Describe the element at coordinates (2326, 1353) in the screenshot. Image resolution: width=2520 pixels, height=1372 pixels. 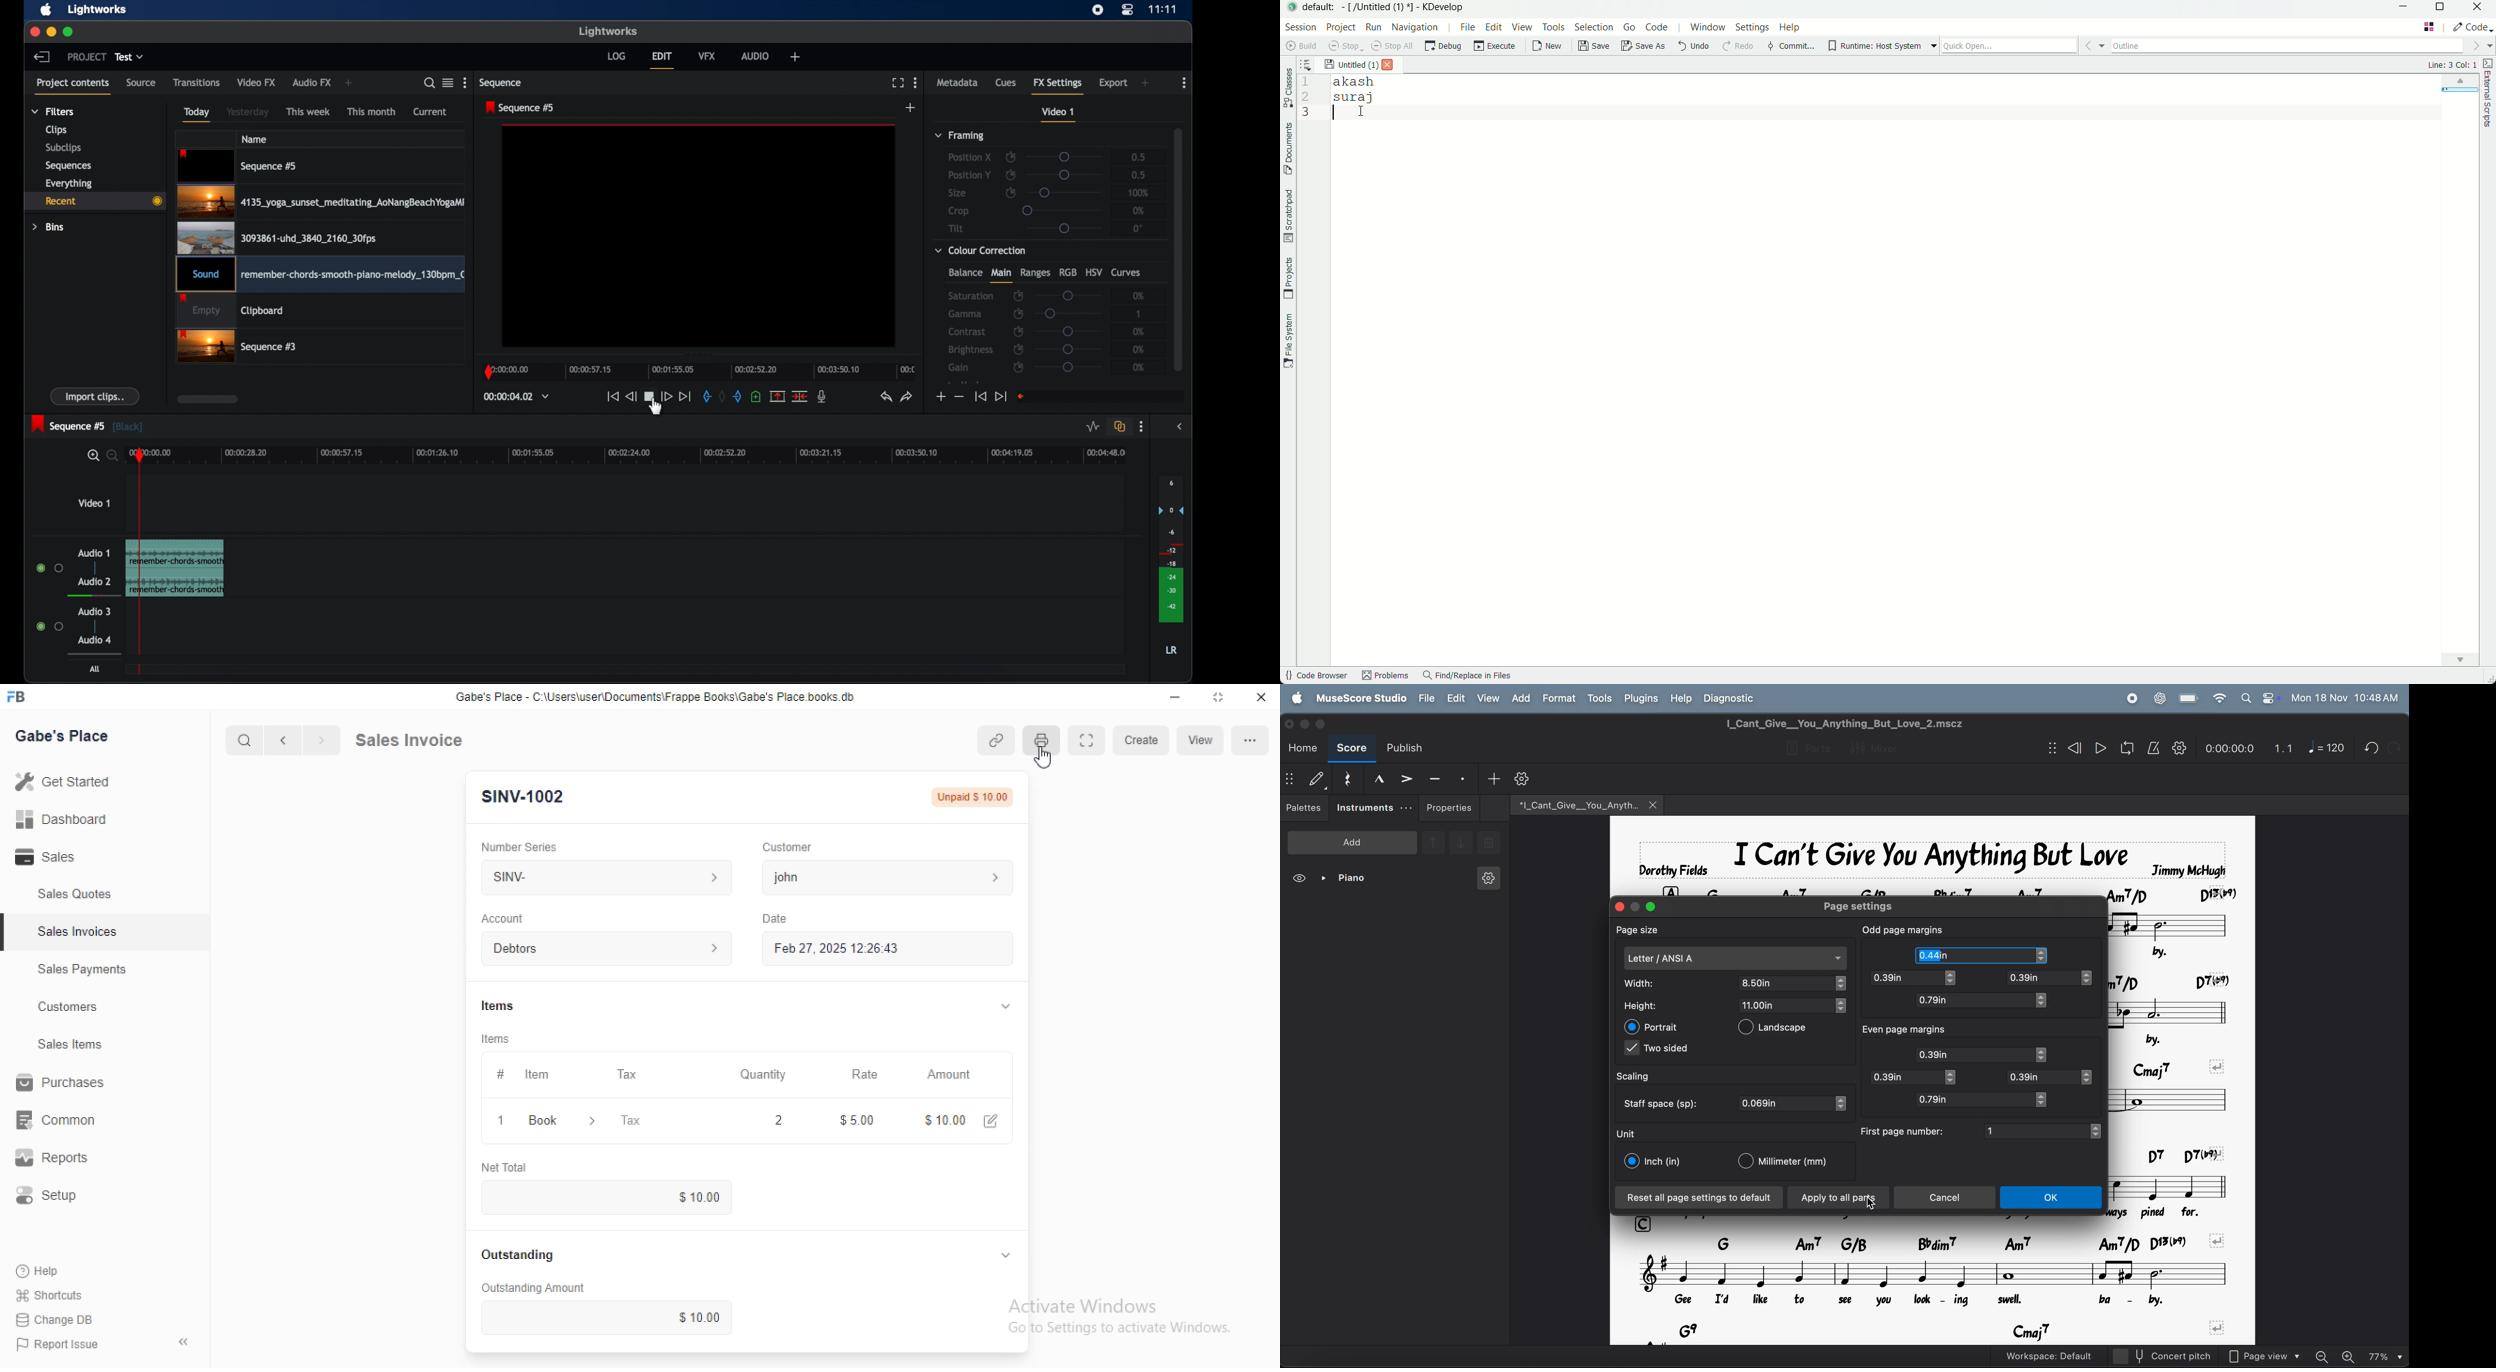
I see `zoom out` at that location.